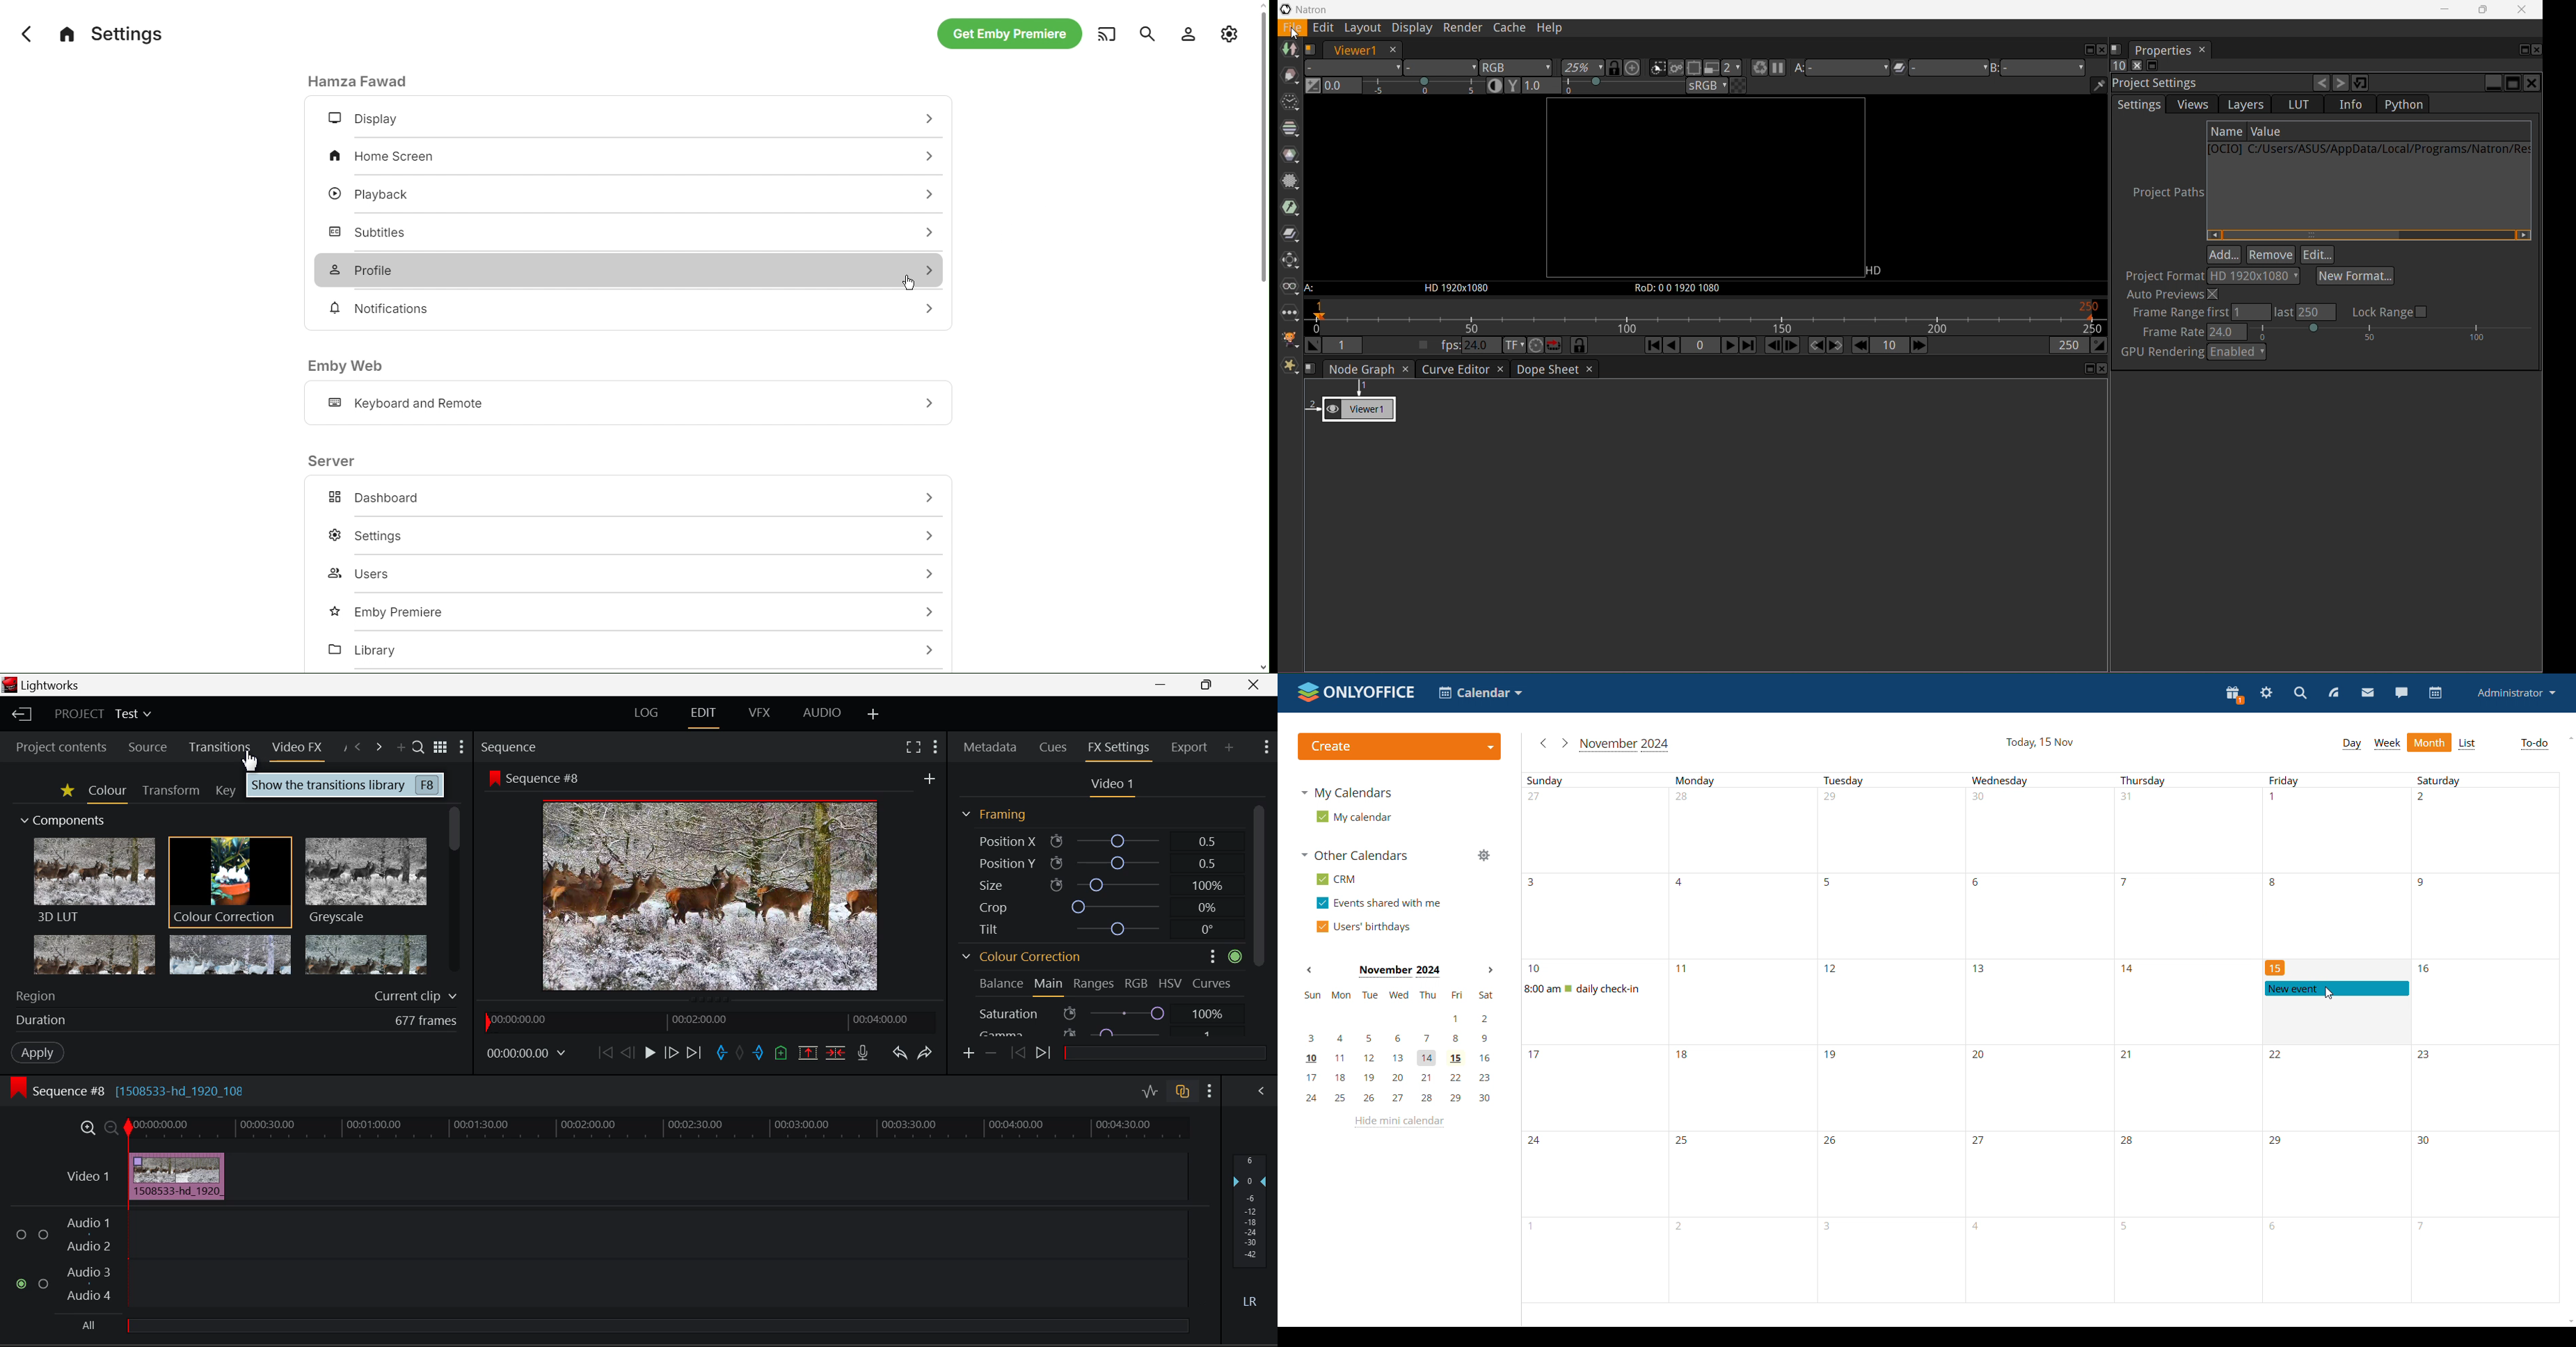 The width and height of the screenshot is (2576, 1372). I want to click on All, so click(629, 1329).